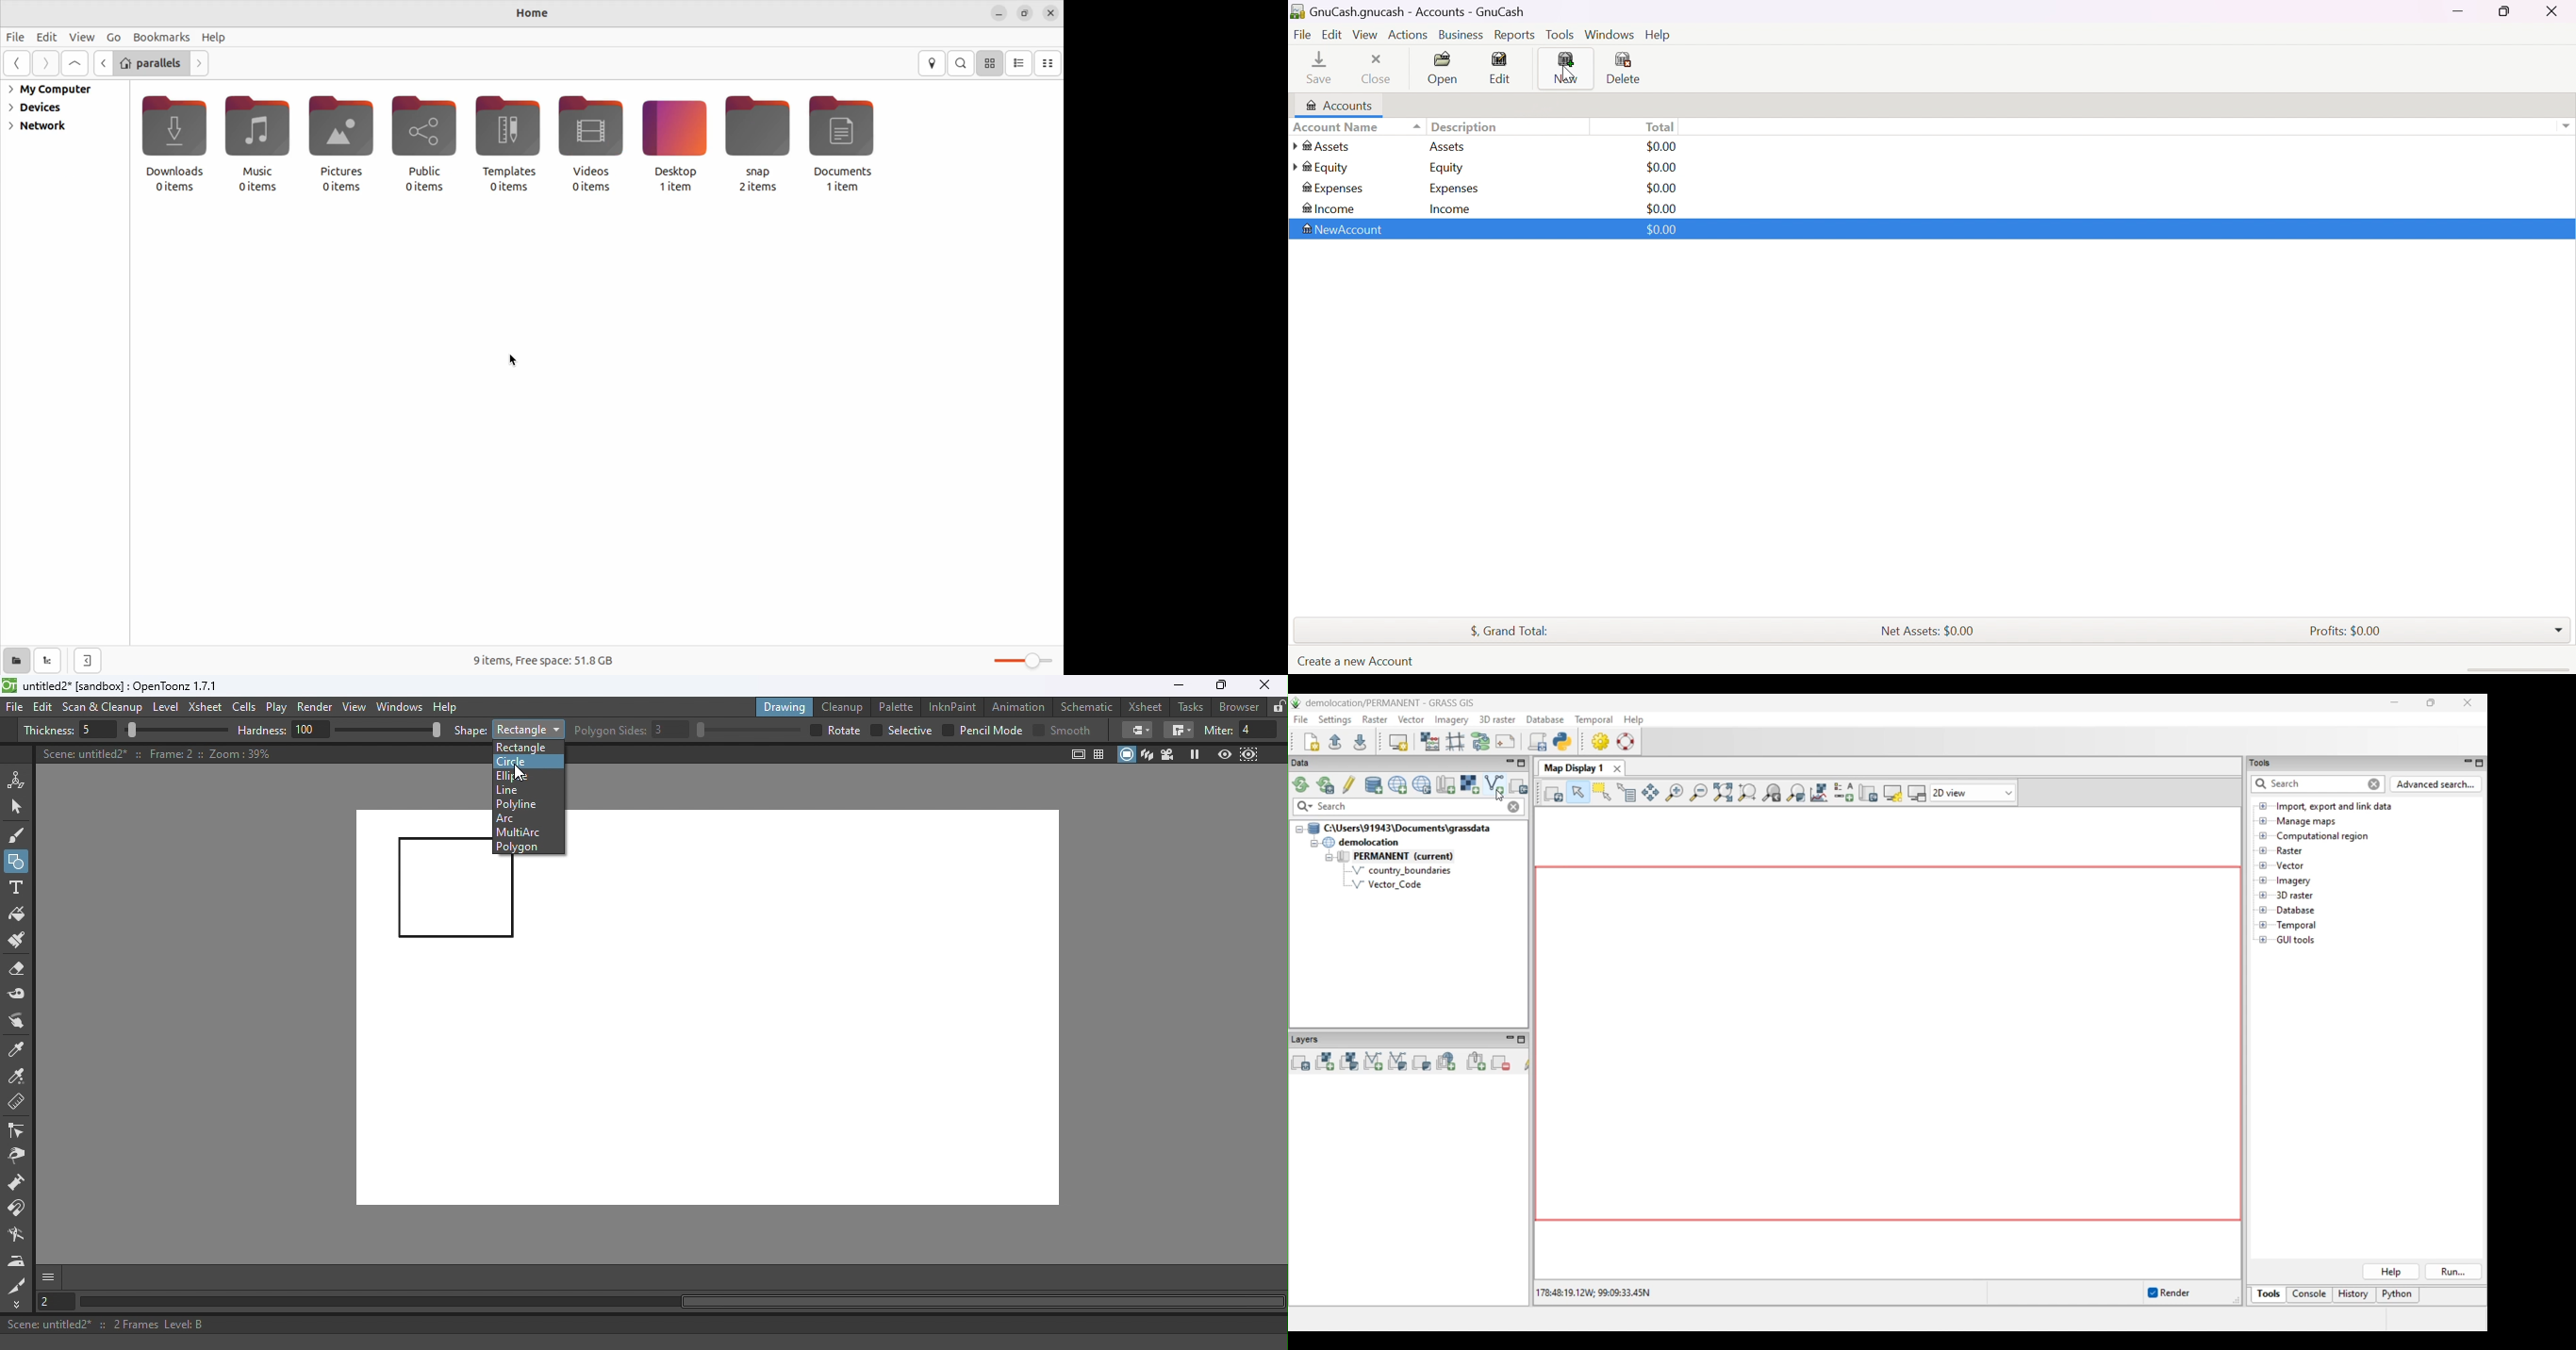 This screenshot has height=1372, width=2576. Describe the element at coordinates (2349, 631) in the screenshot. I see `Profits: $0.00` at that location.